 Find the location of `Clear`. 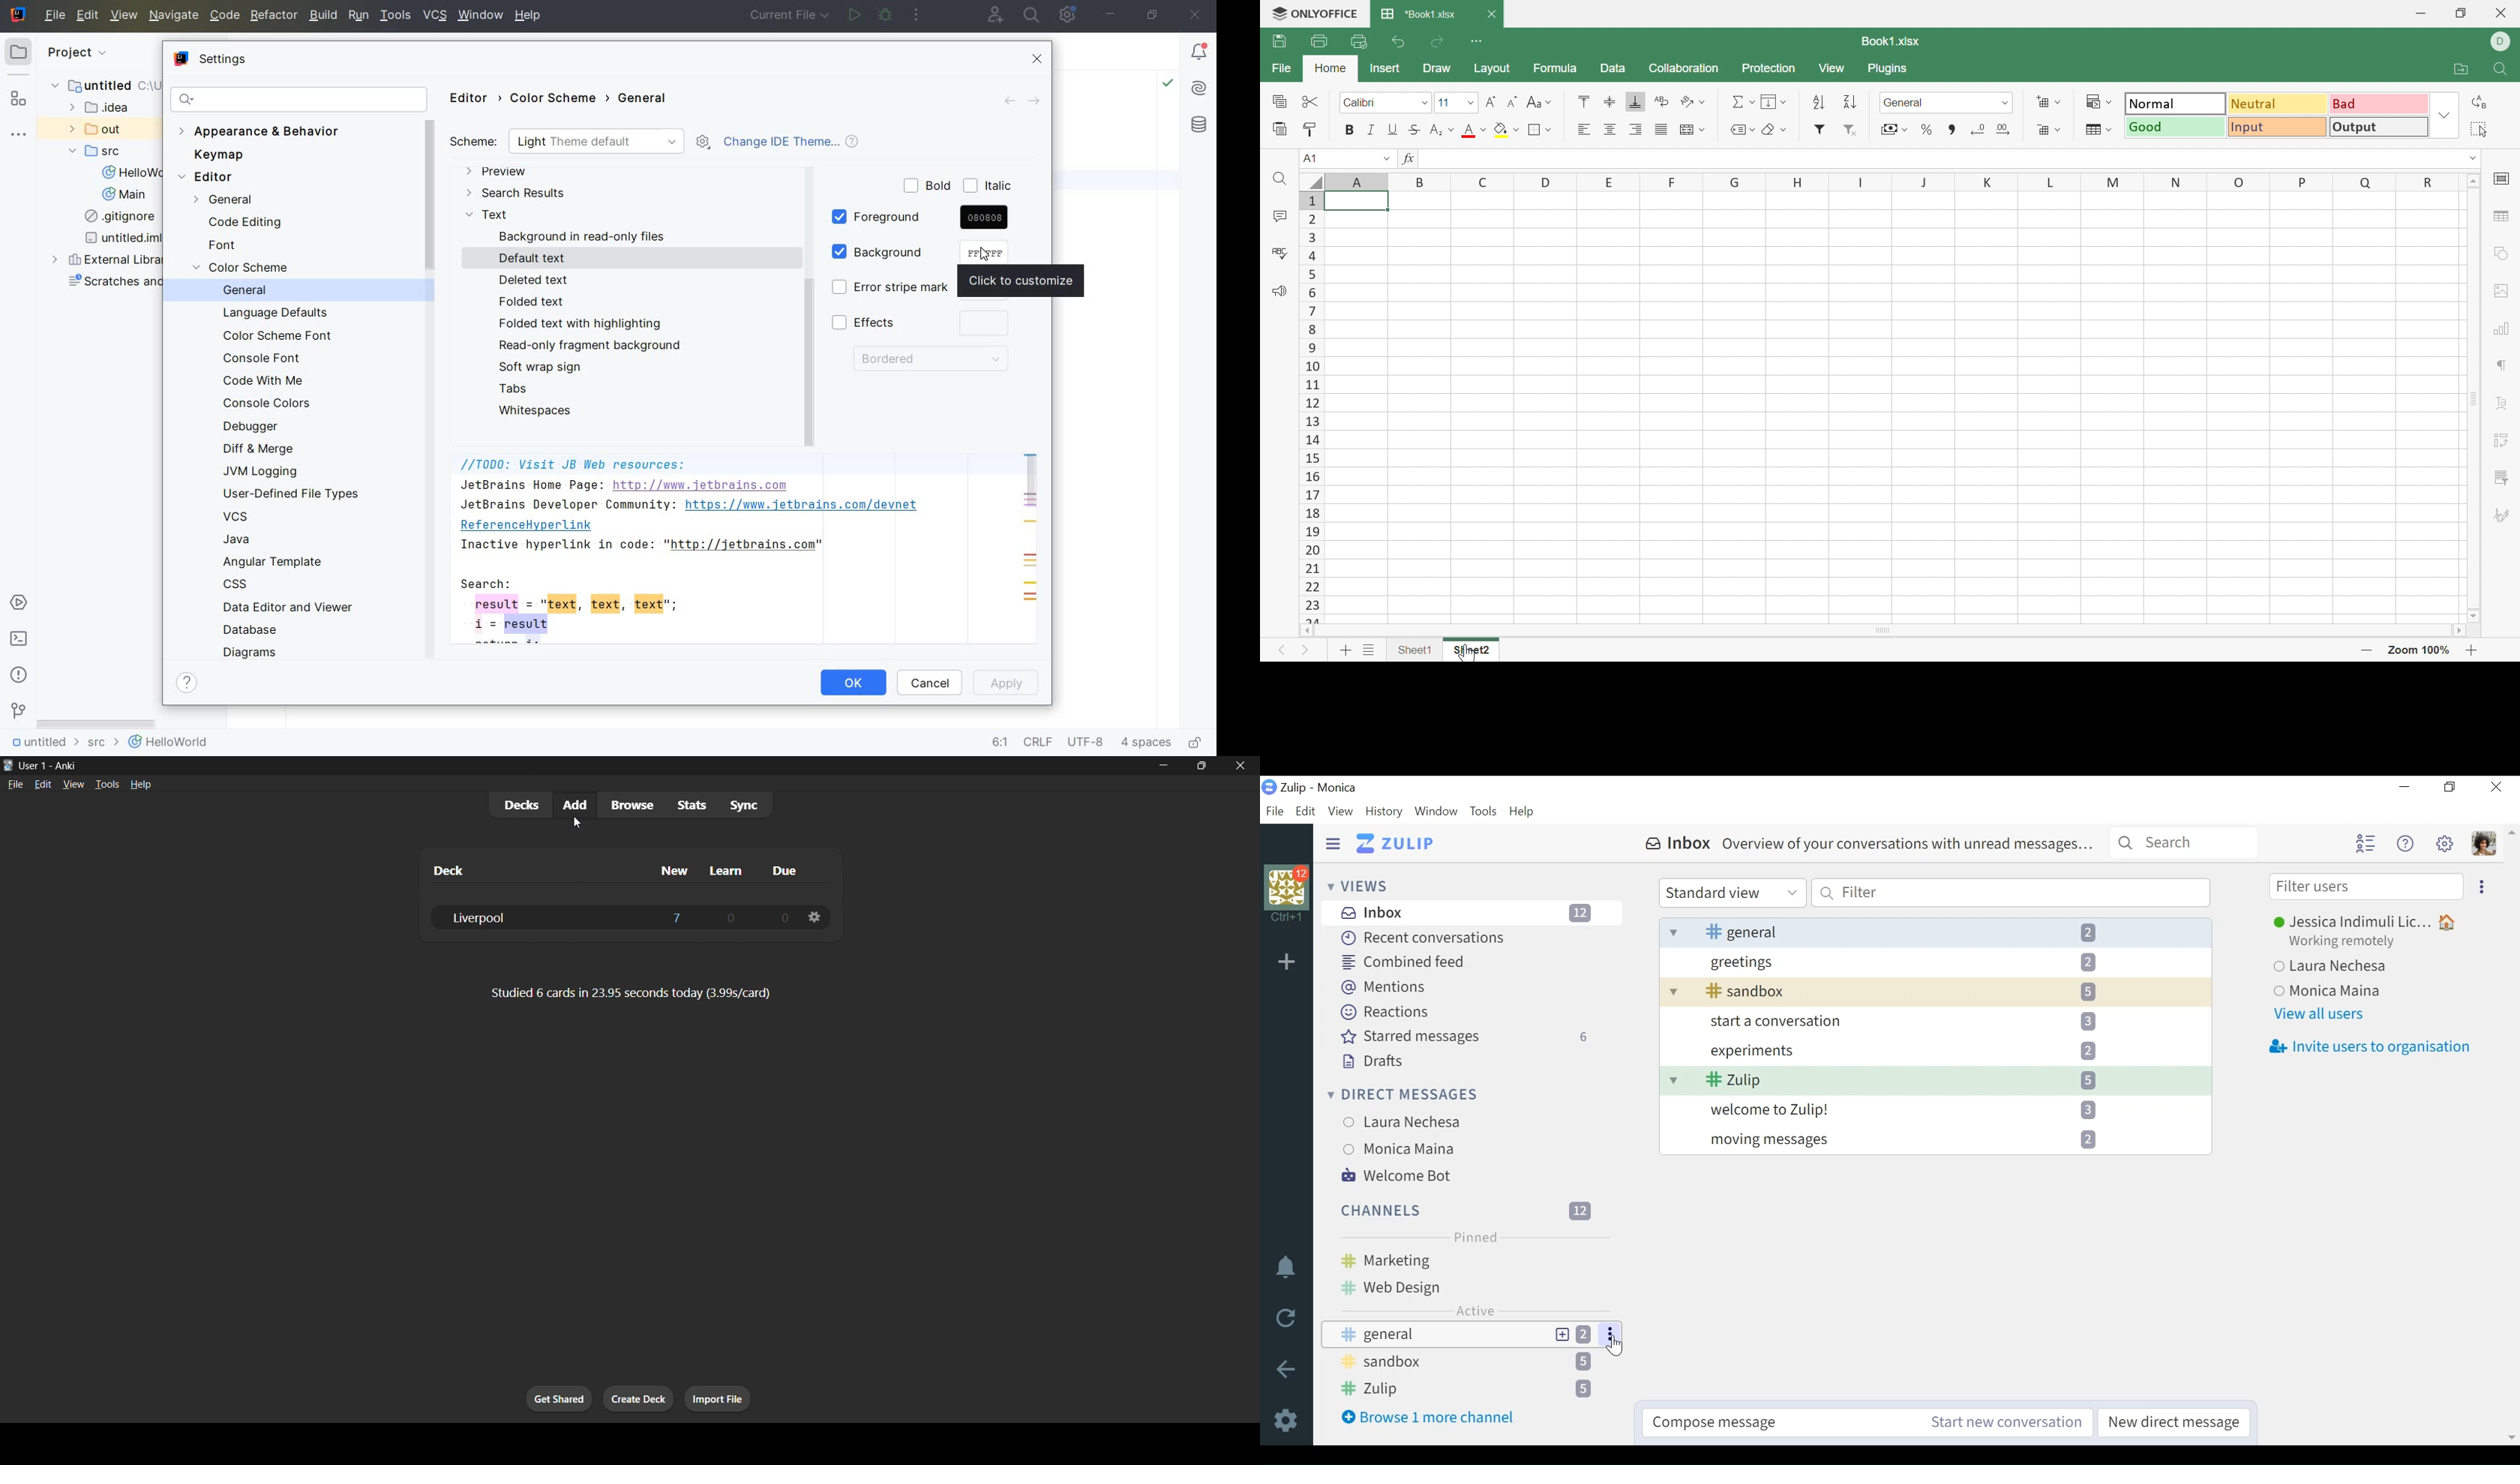

Clear is located at coordinates (1770, 131).